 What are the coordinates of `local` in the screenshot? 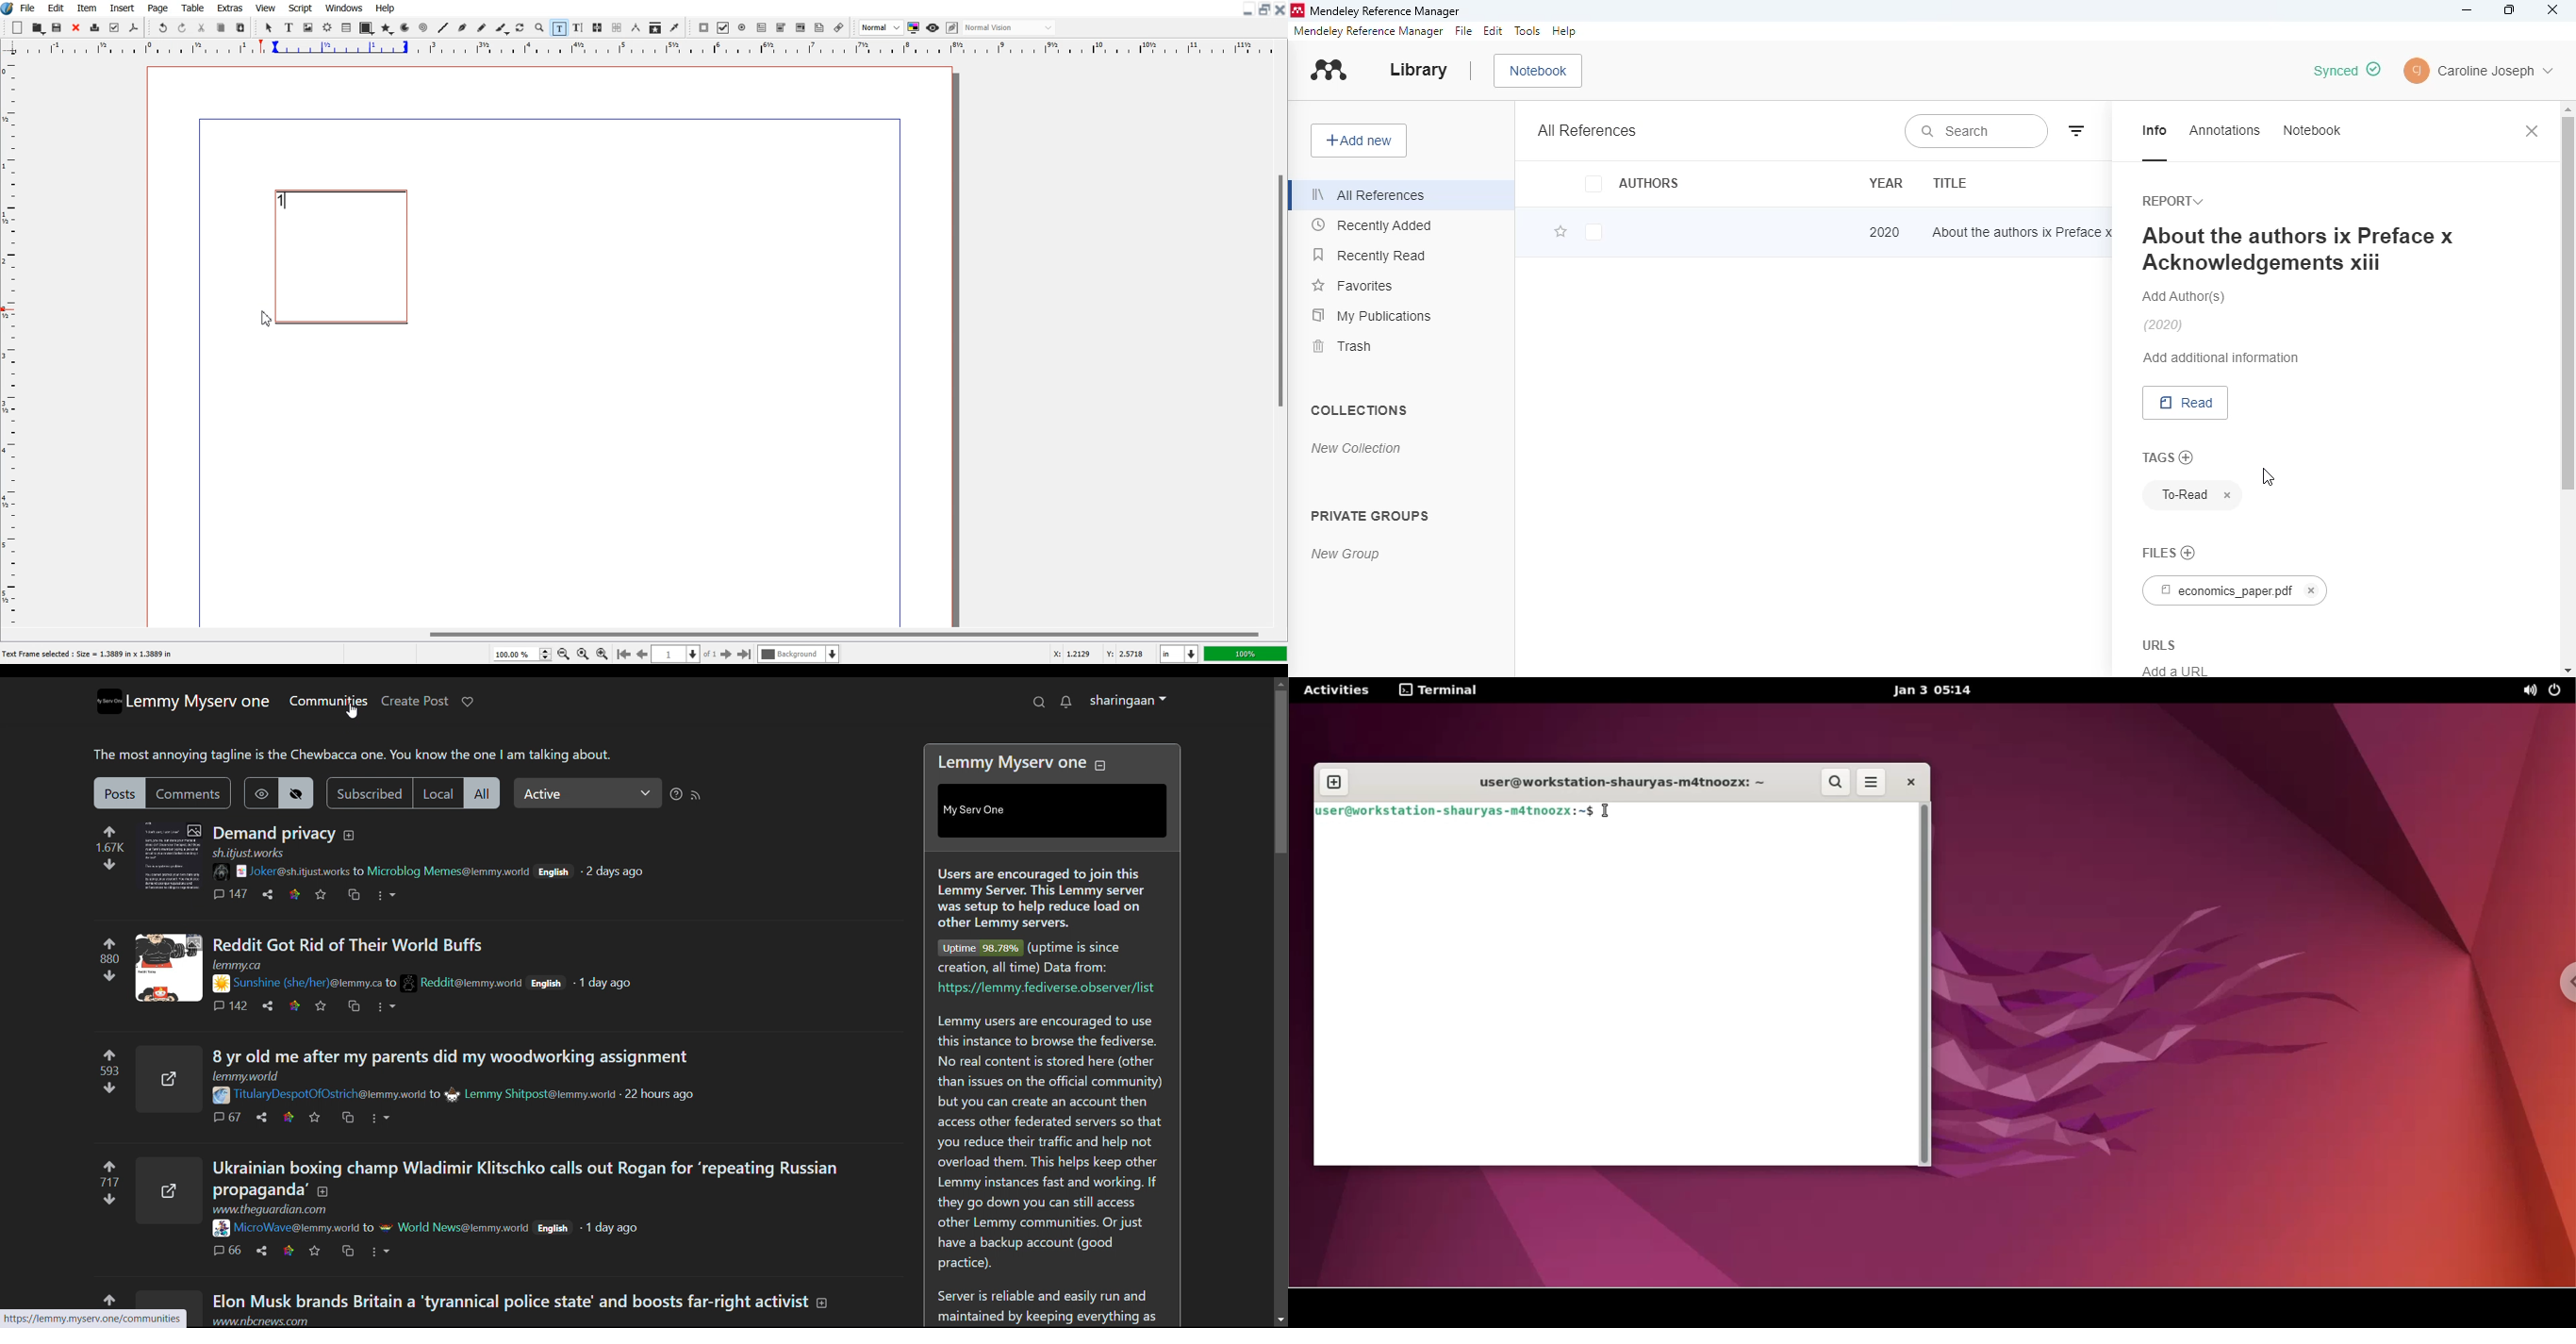 It's located at (437, 793).